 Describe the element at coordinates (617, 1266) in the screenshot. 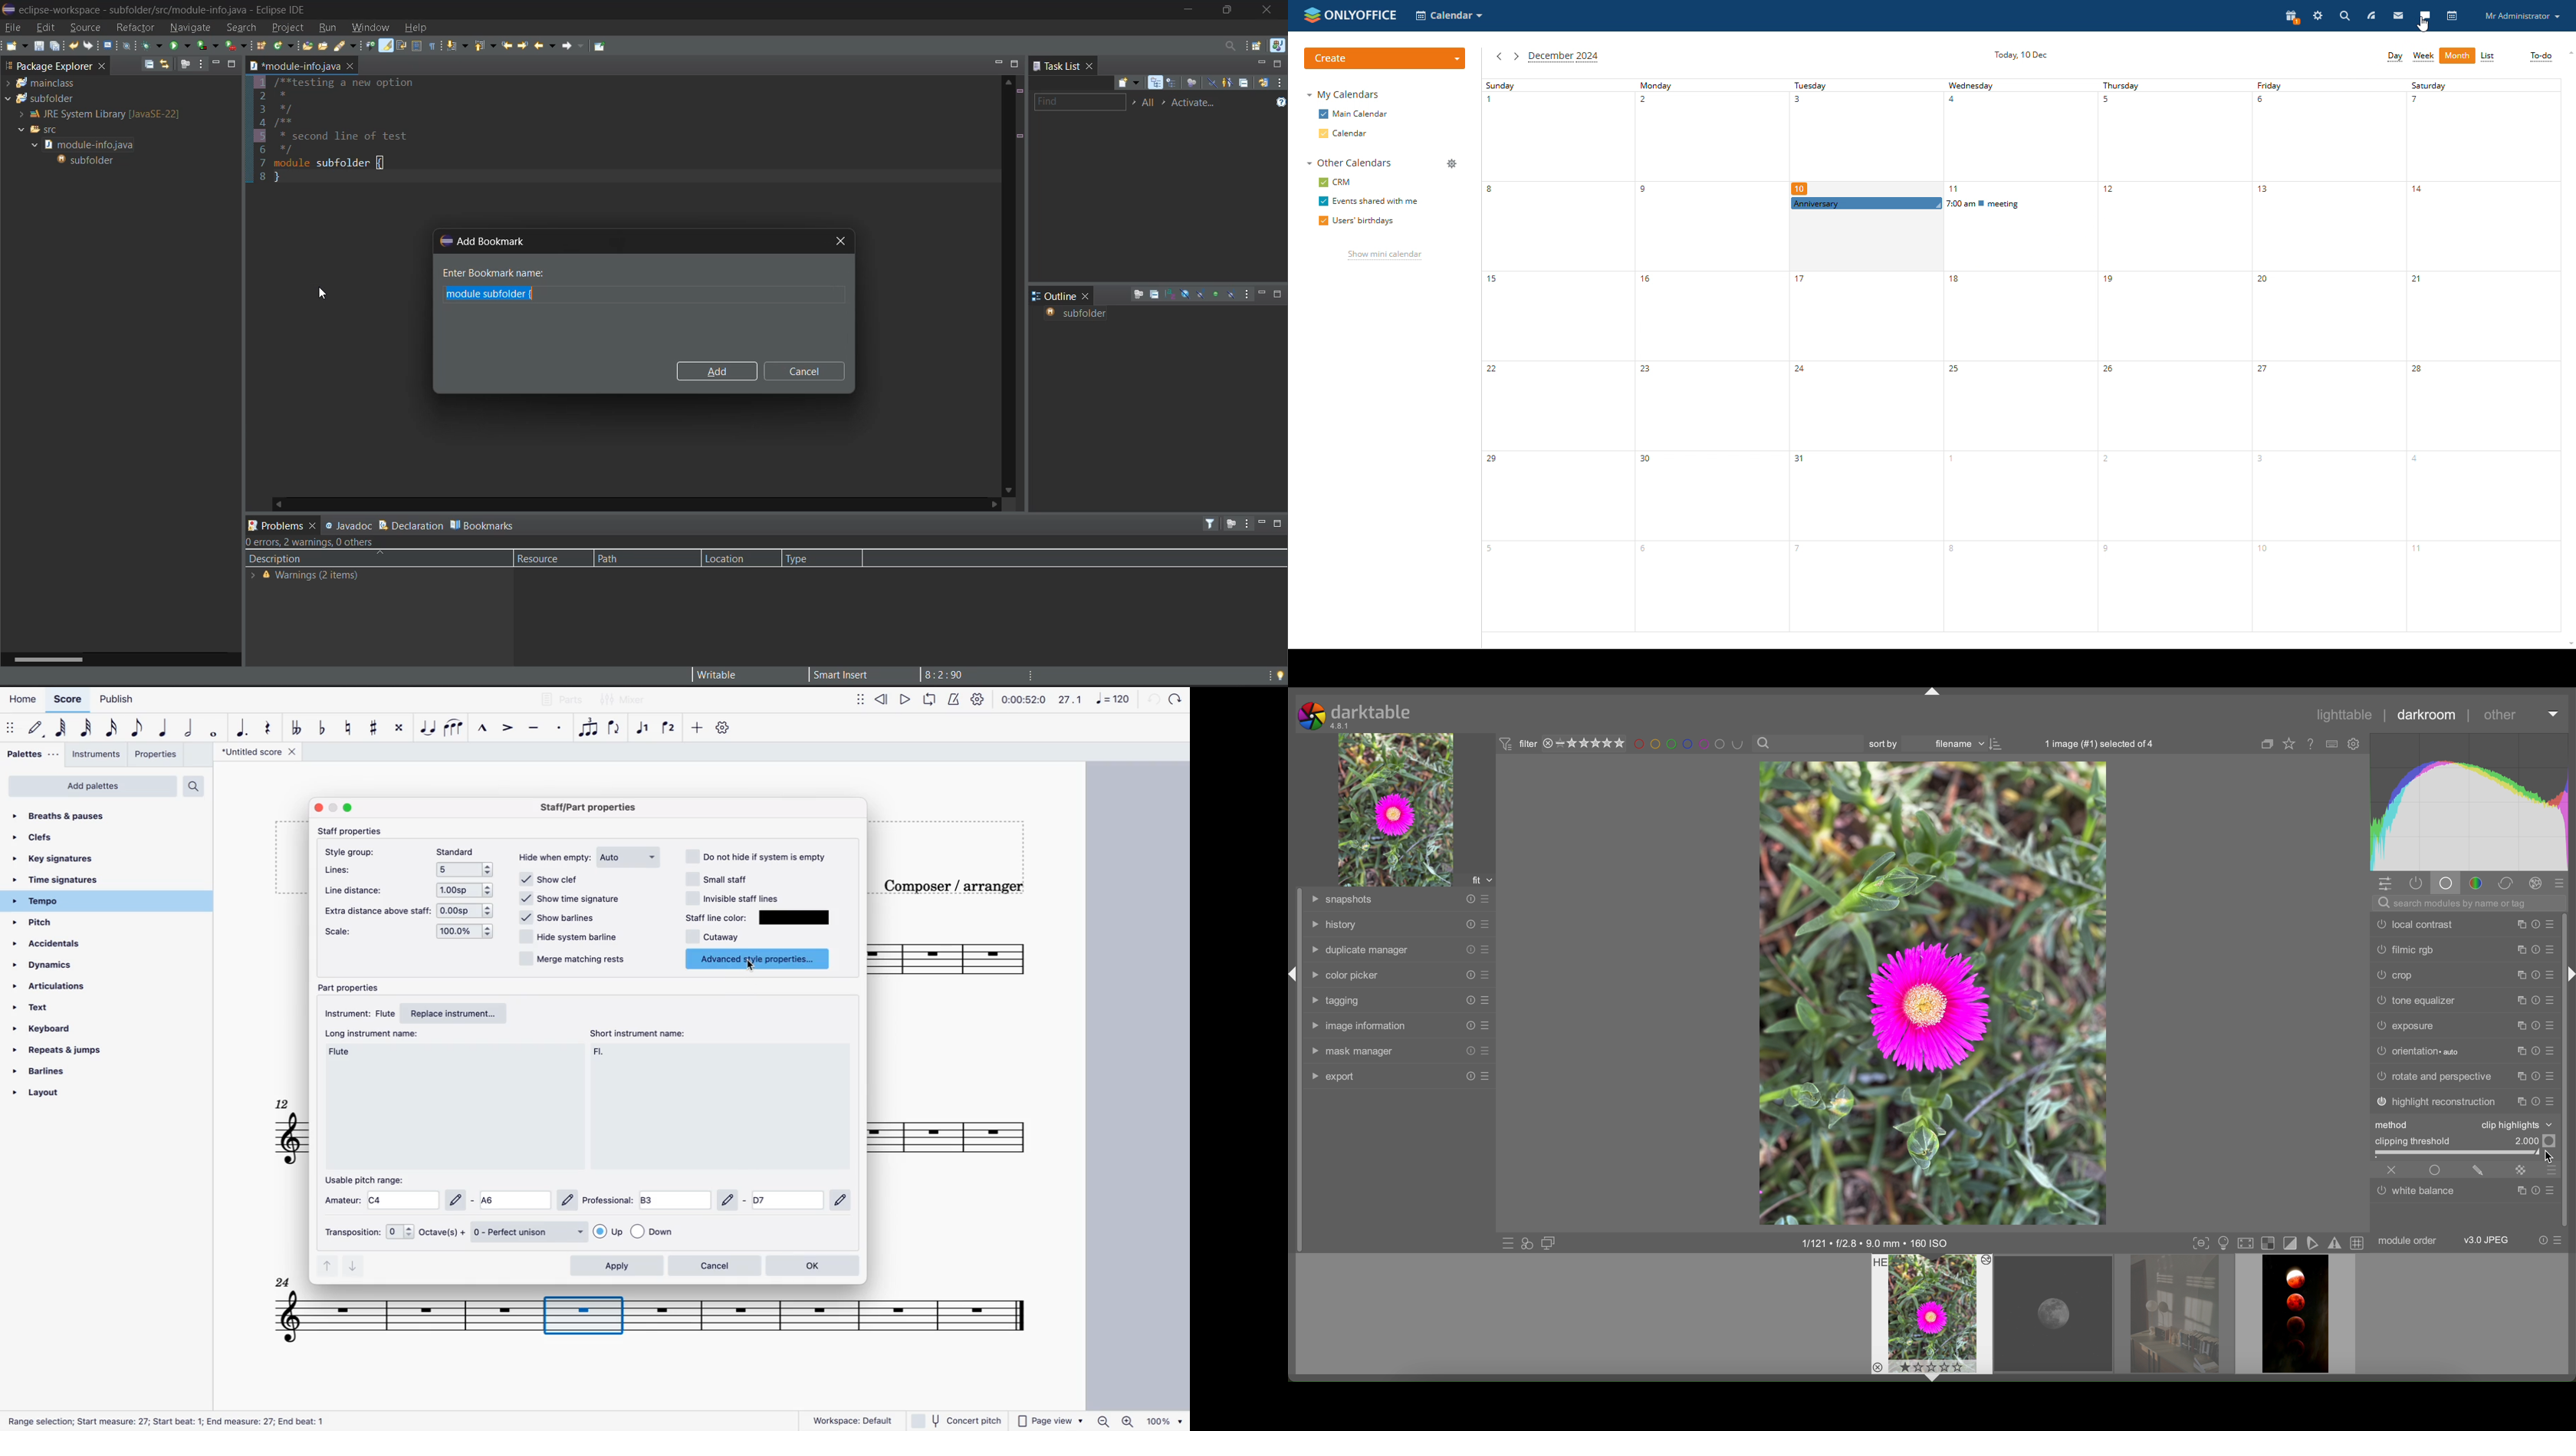

I see `apply` at that location.